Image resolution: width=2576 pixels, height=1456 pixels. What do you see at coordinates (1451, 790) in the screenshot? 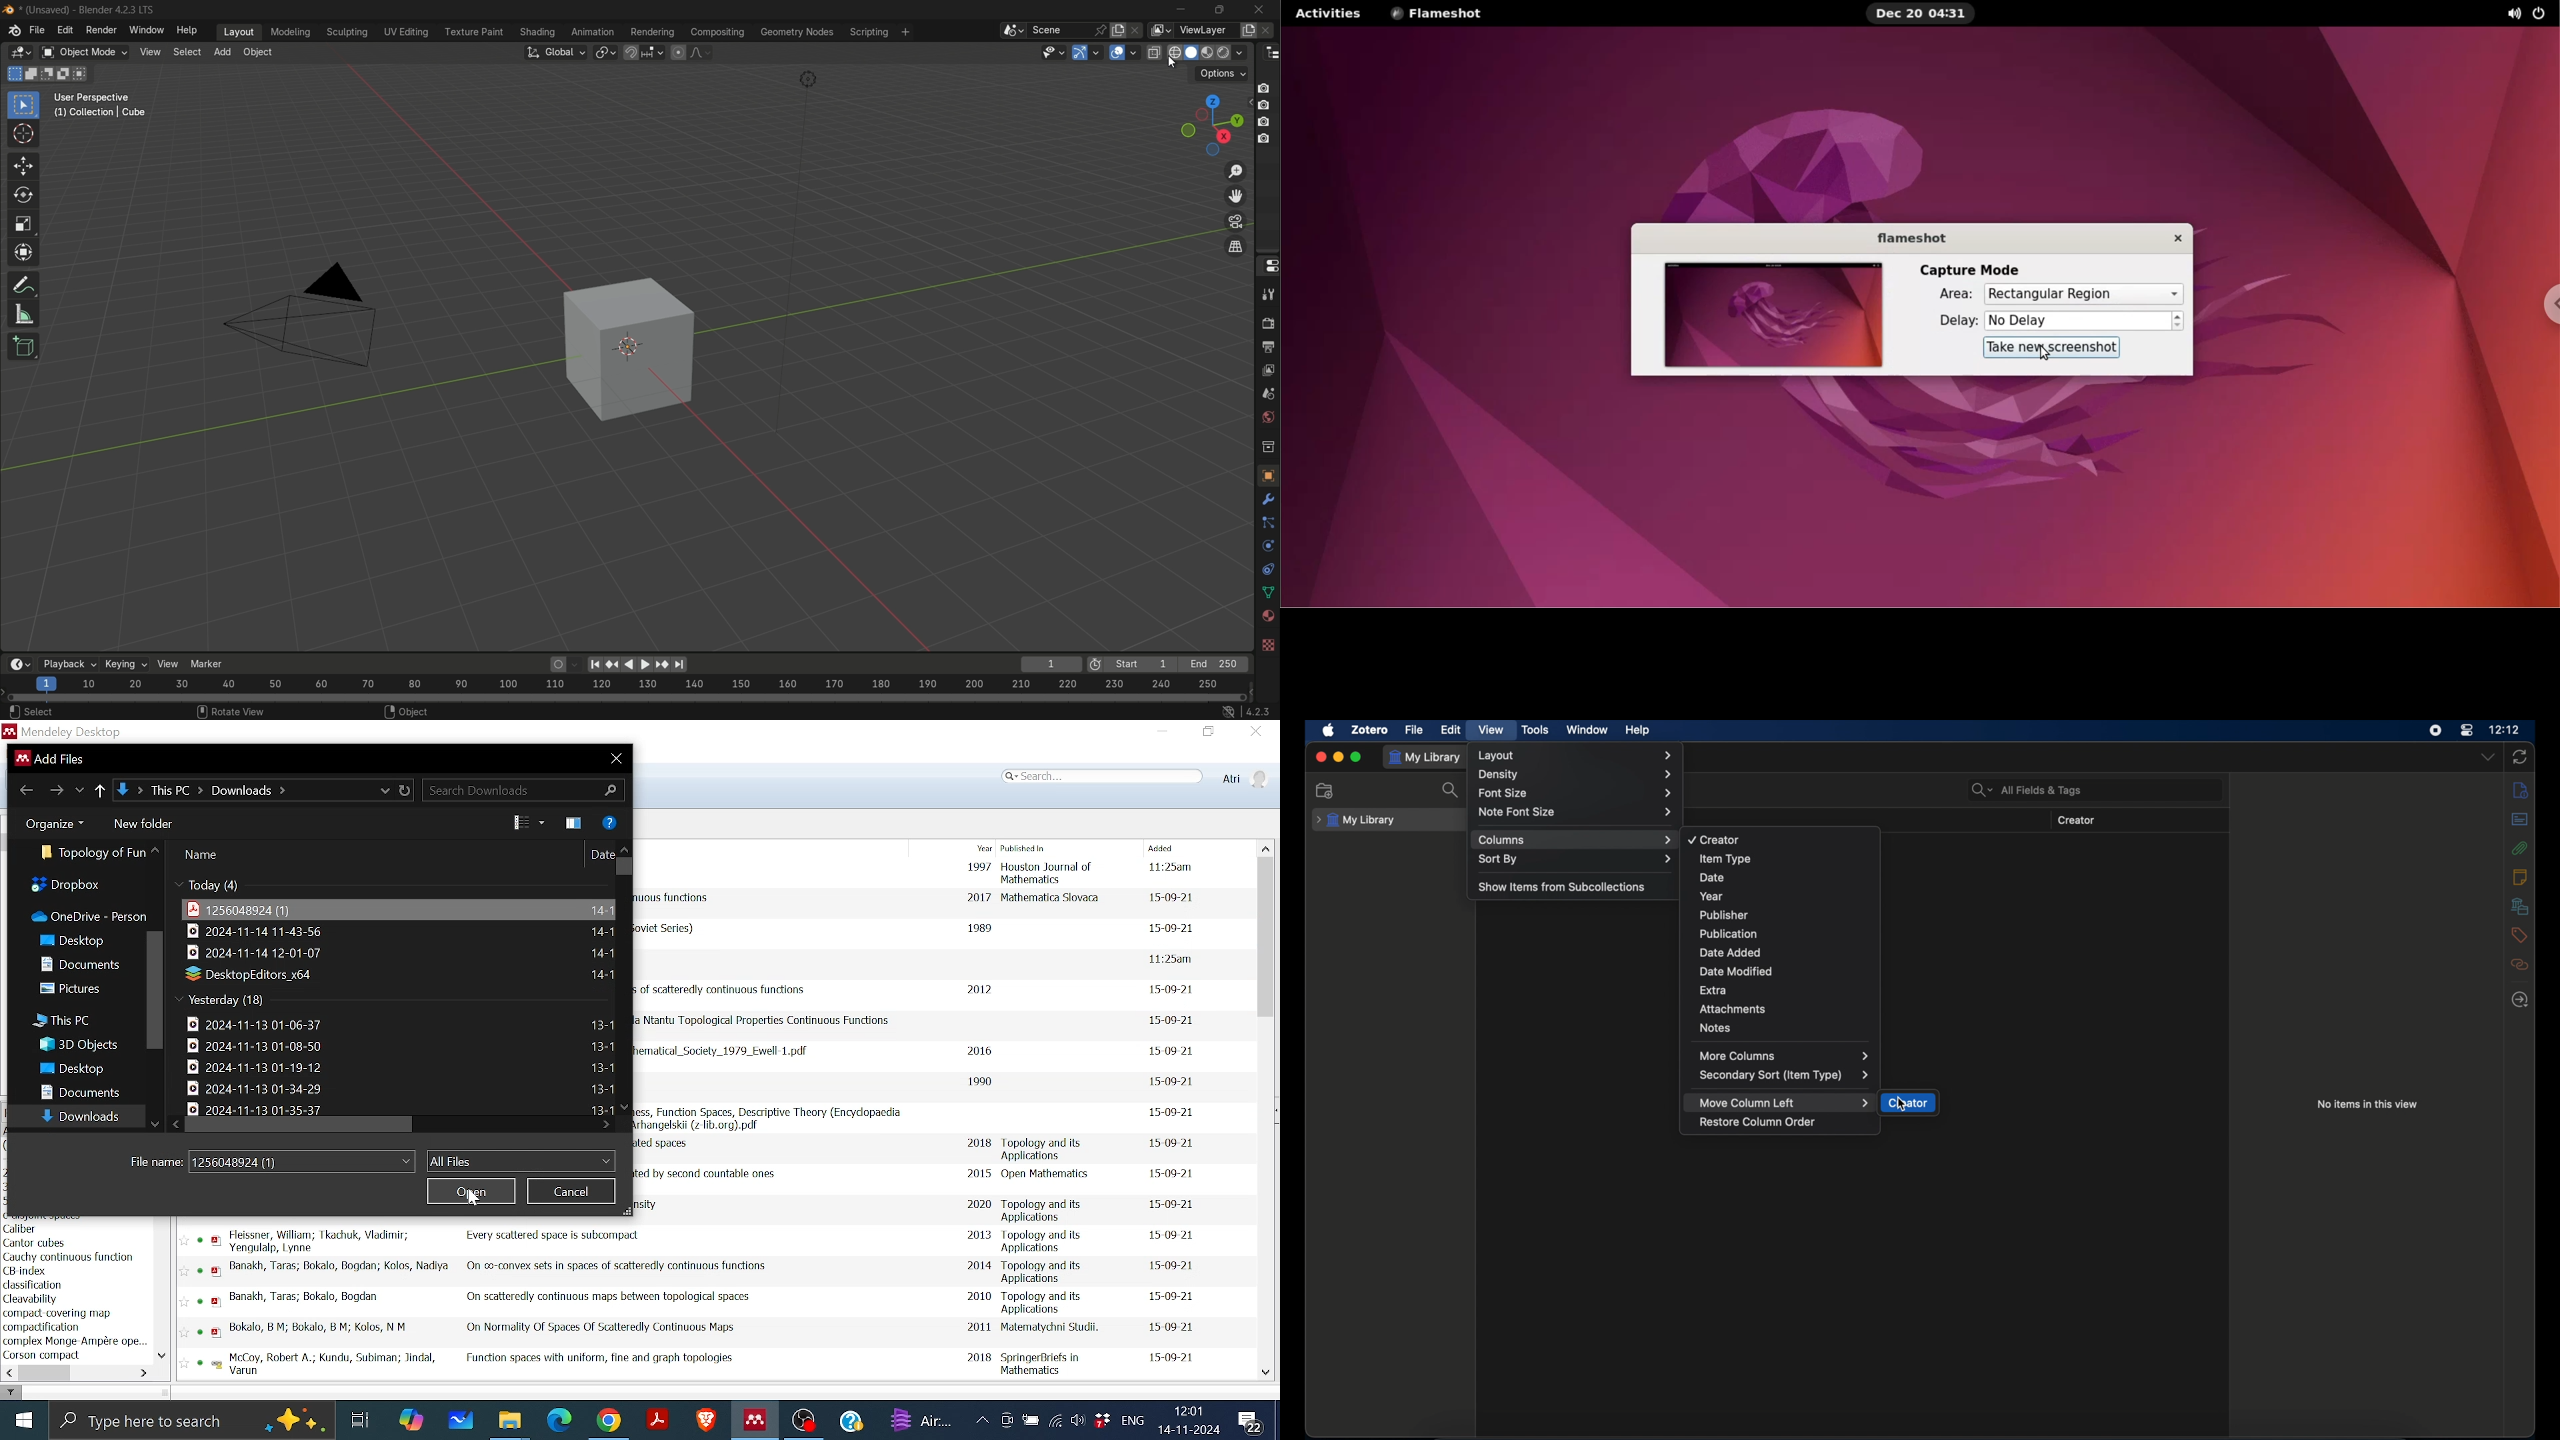
I see `search` at bounding box center [1451, 790].